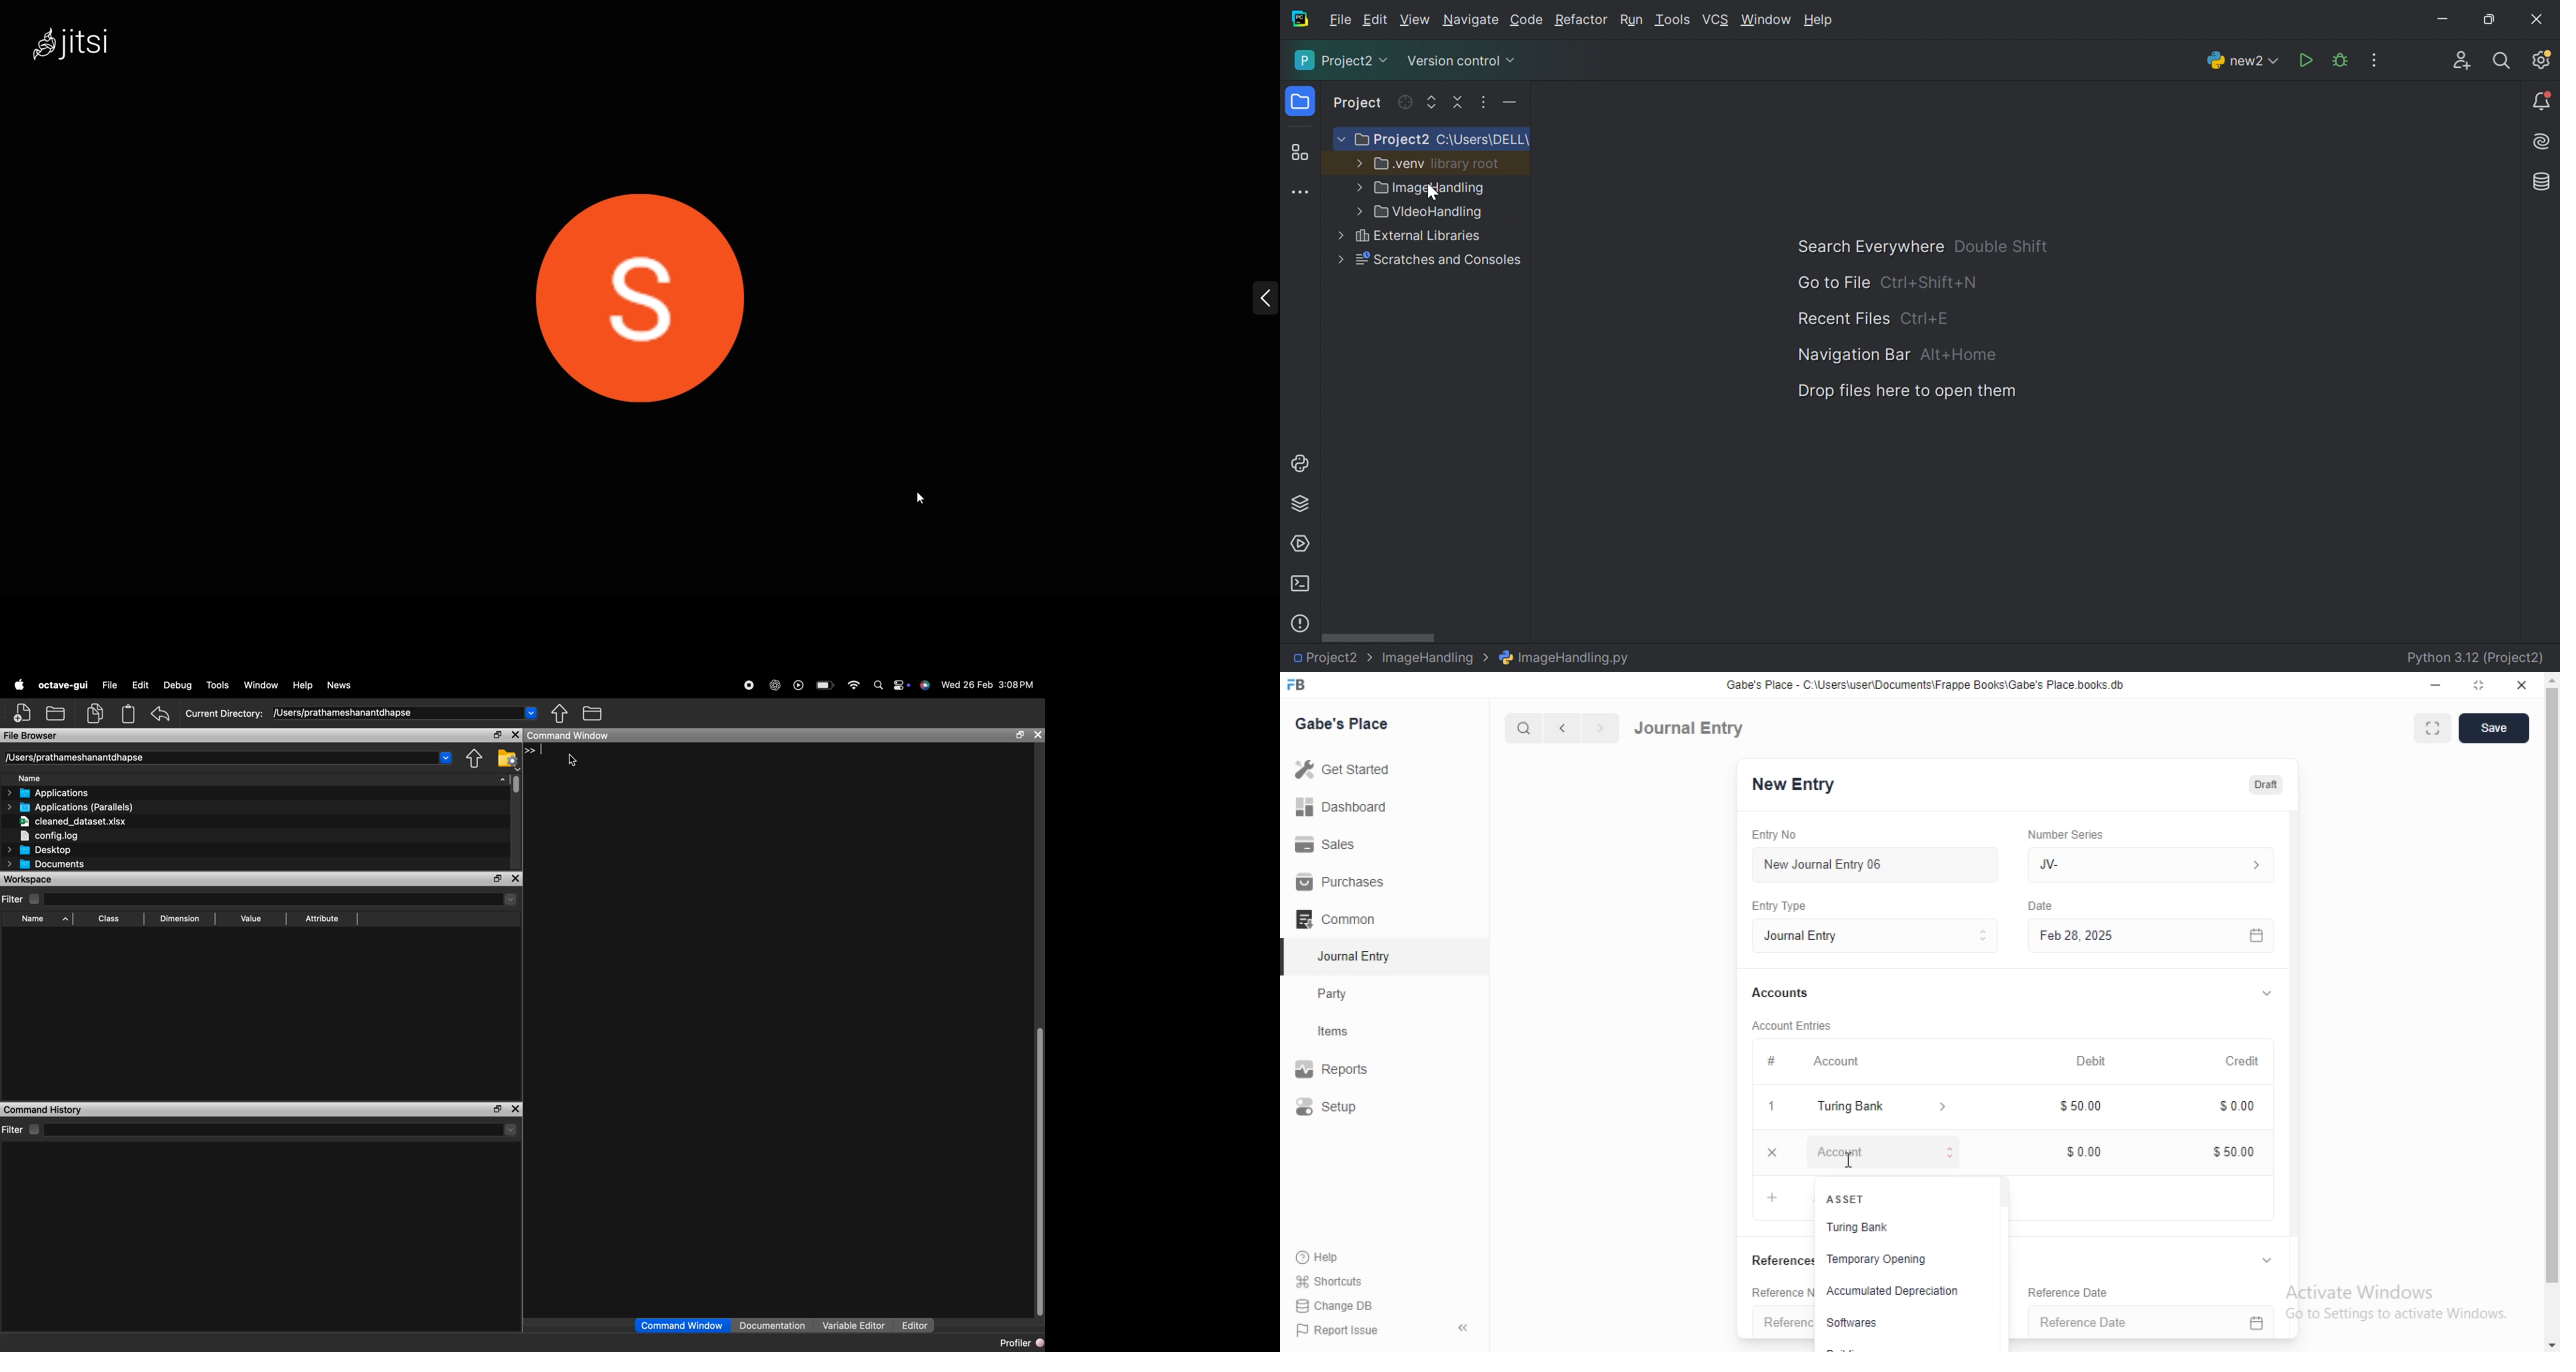 The width and height of the screenshot is (2576, 1372). What do you see at coordinates (2244, 1152) in the screenshot?
I see `$5000` at bounding box center [2244, 1152].